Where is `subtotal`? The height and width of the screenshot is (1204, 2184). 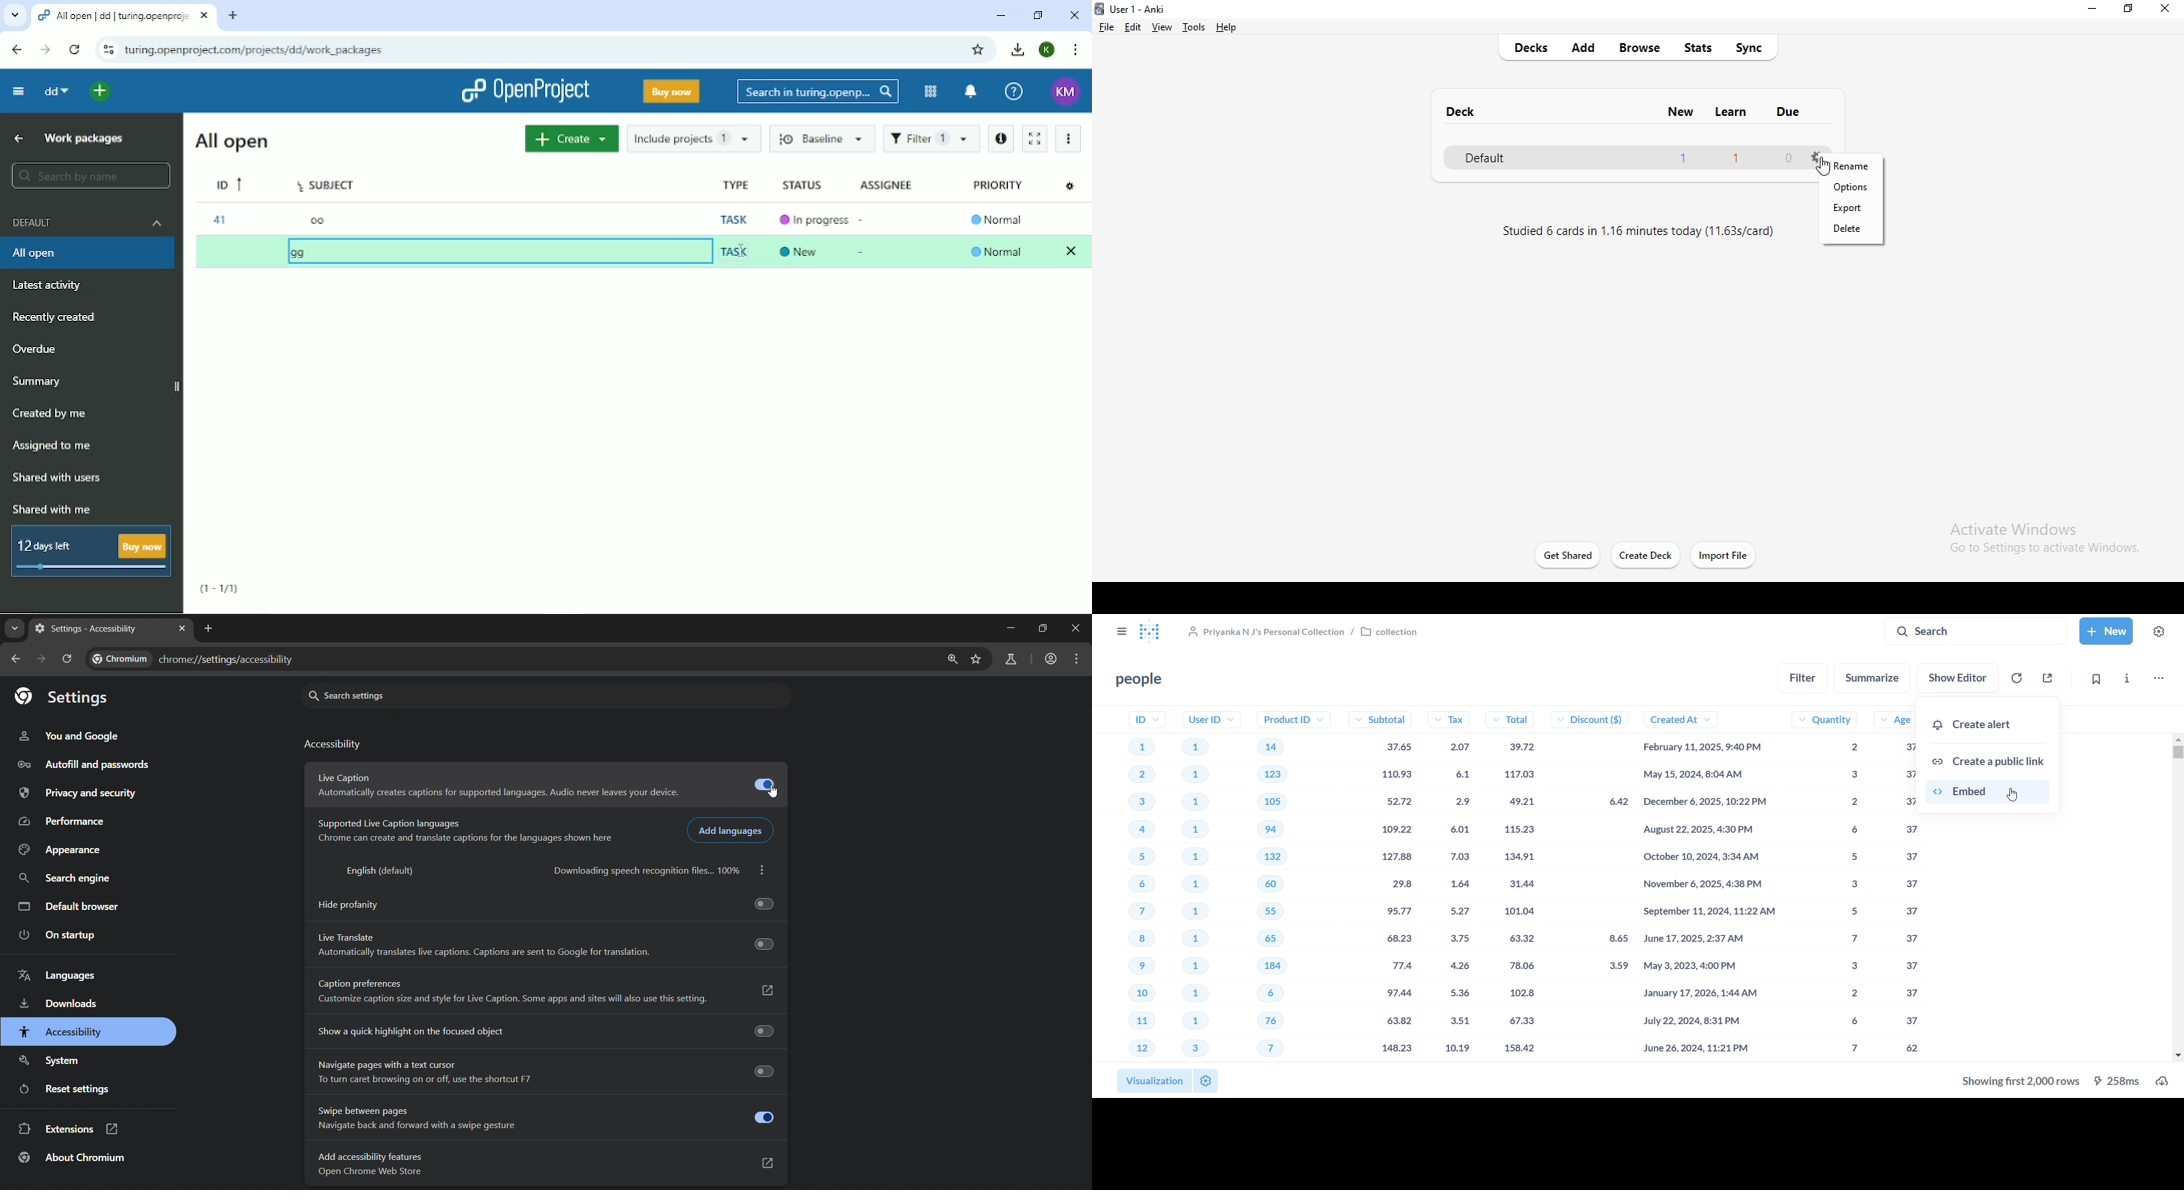 subtotal is located at coordinates (1379, 884).